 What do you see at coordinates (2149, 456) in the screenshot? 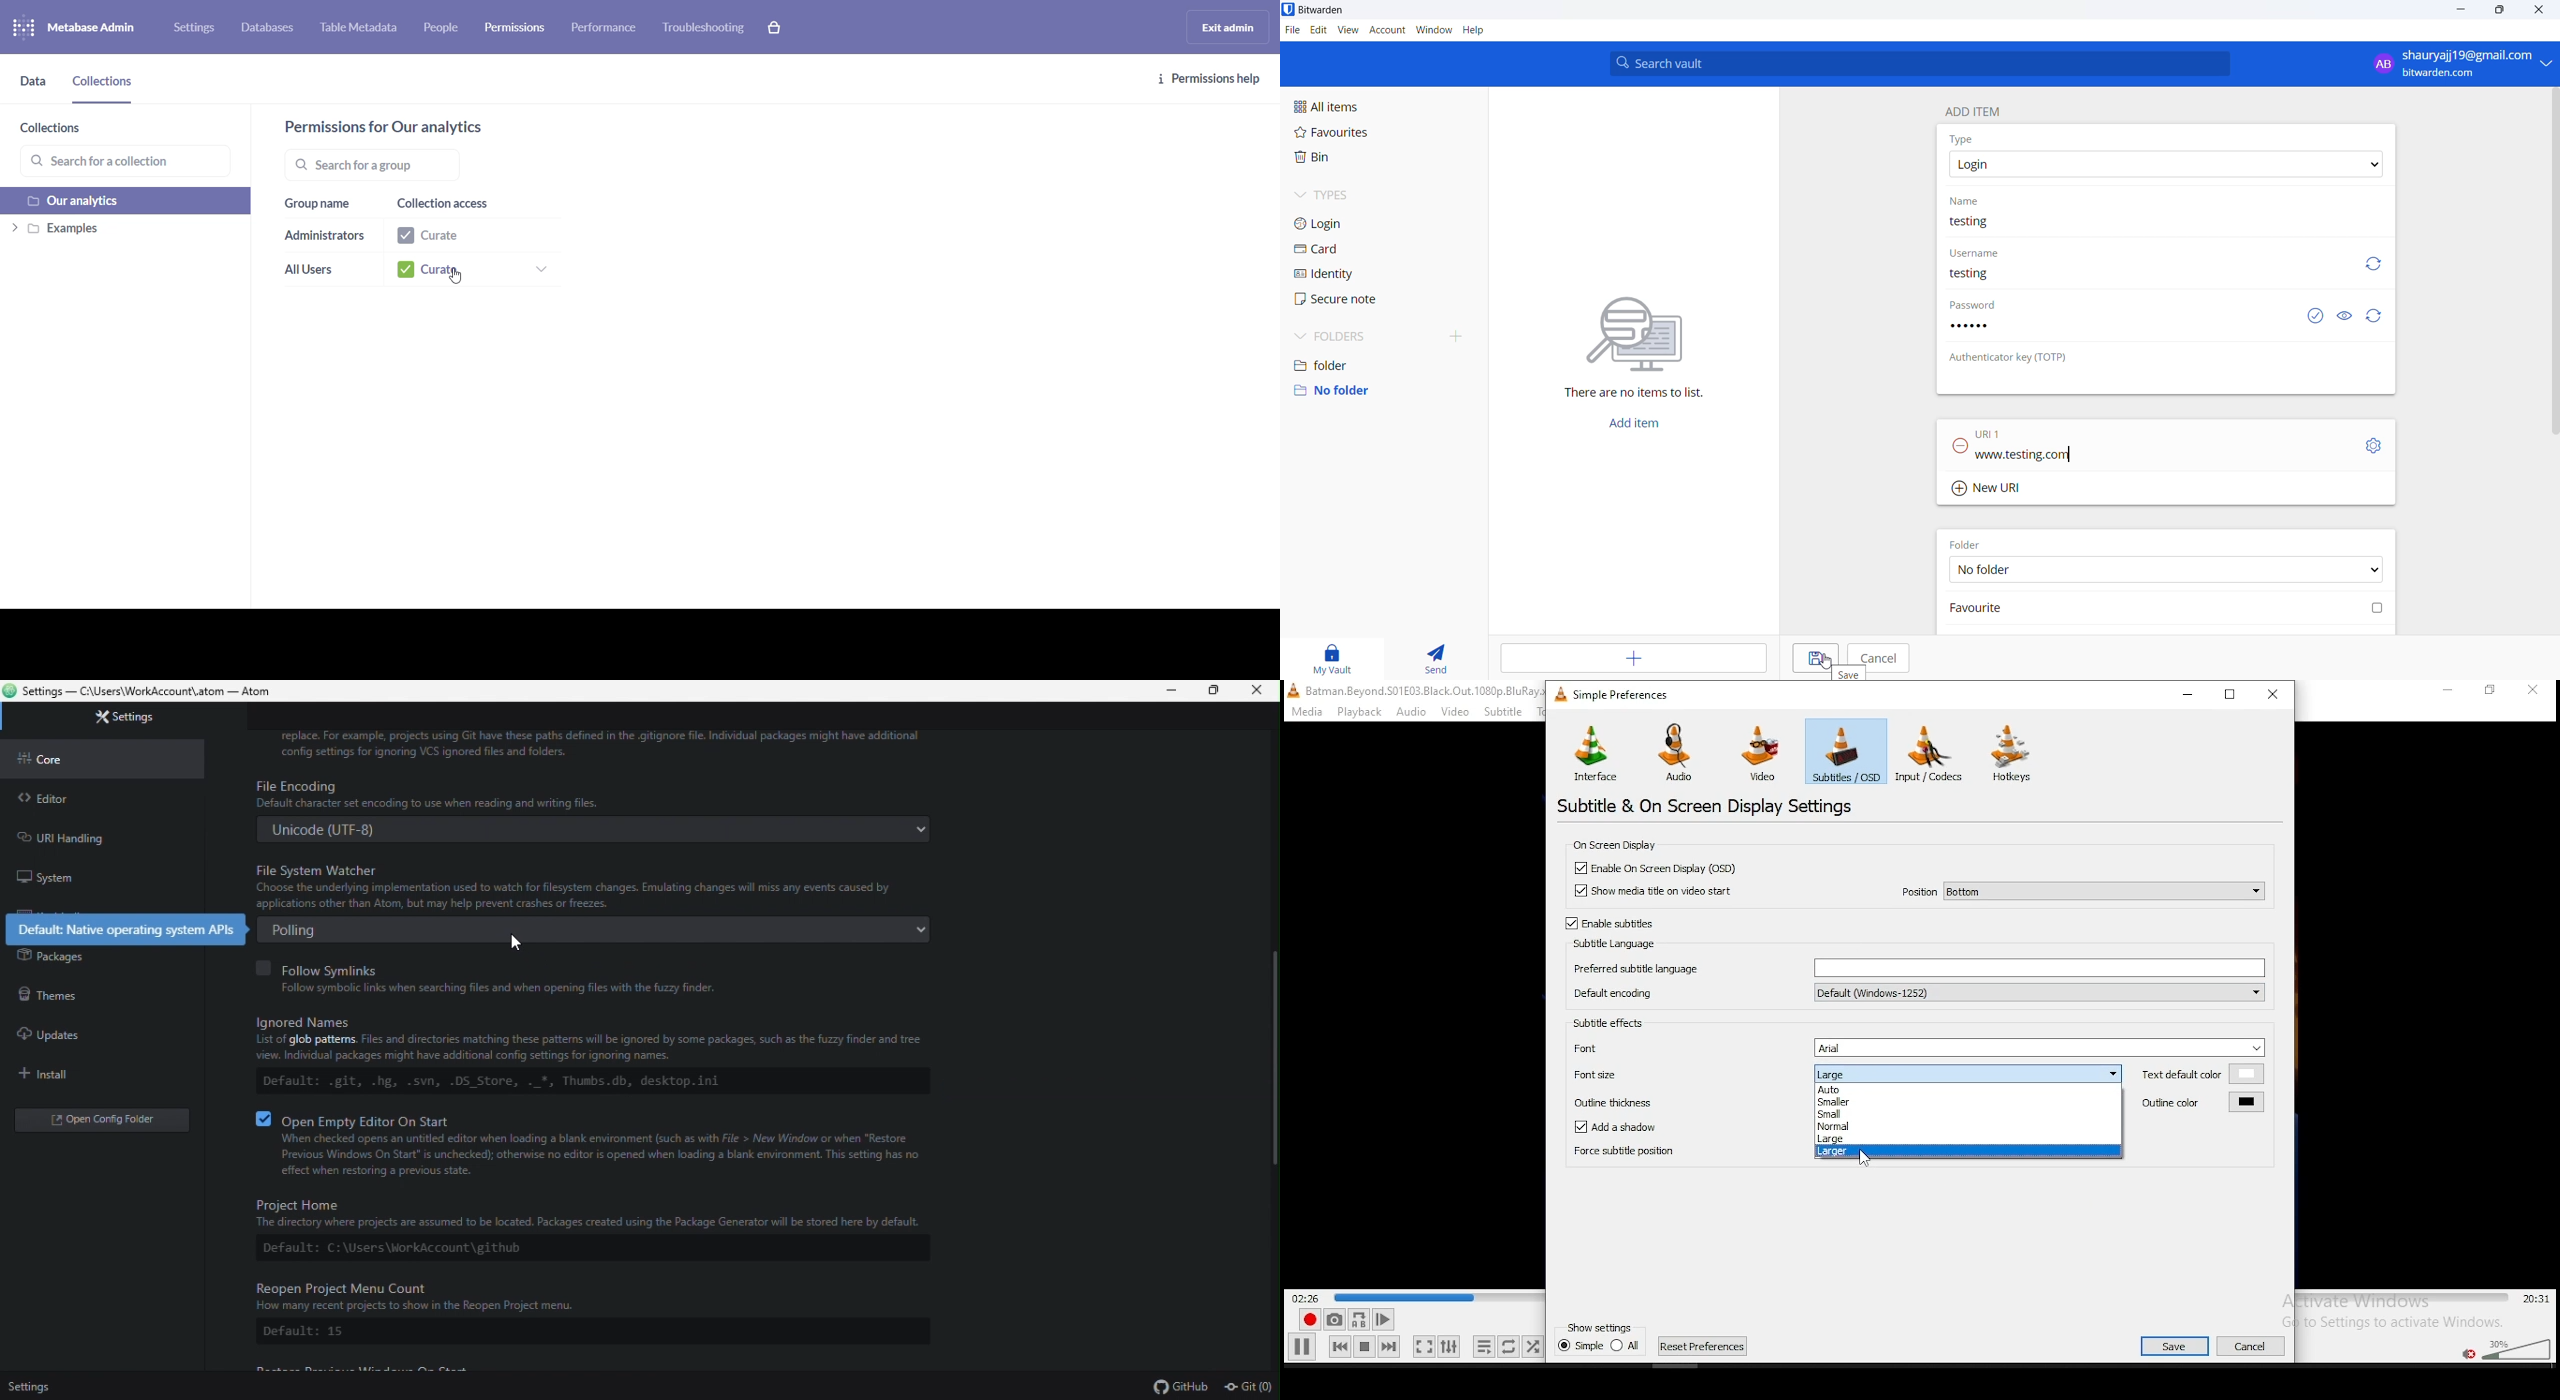
I see `URL input. Current URL "www.testing.com"` at bounding box center [2149, 456].